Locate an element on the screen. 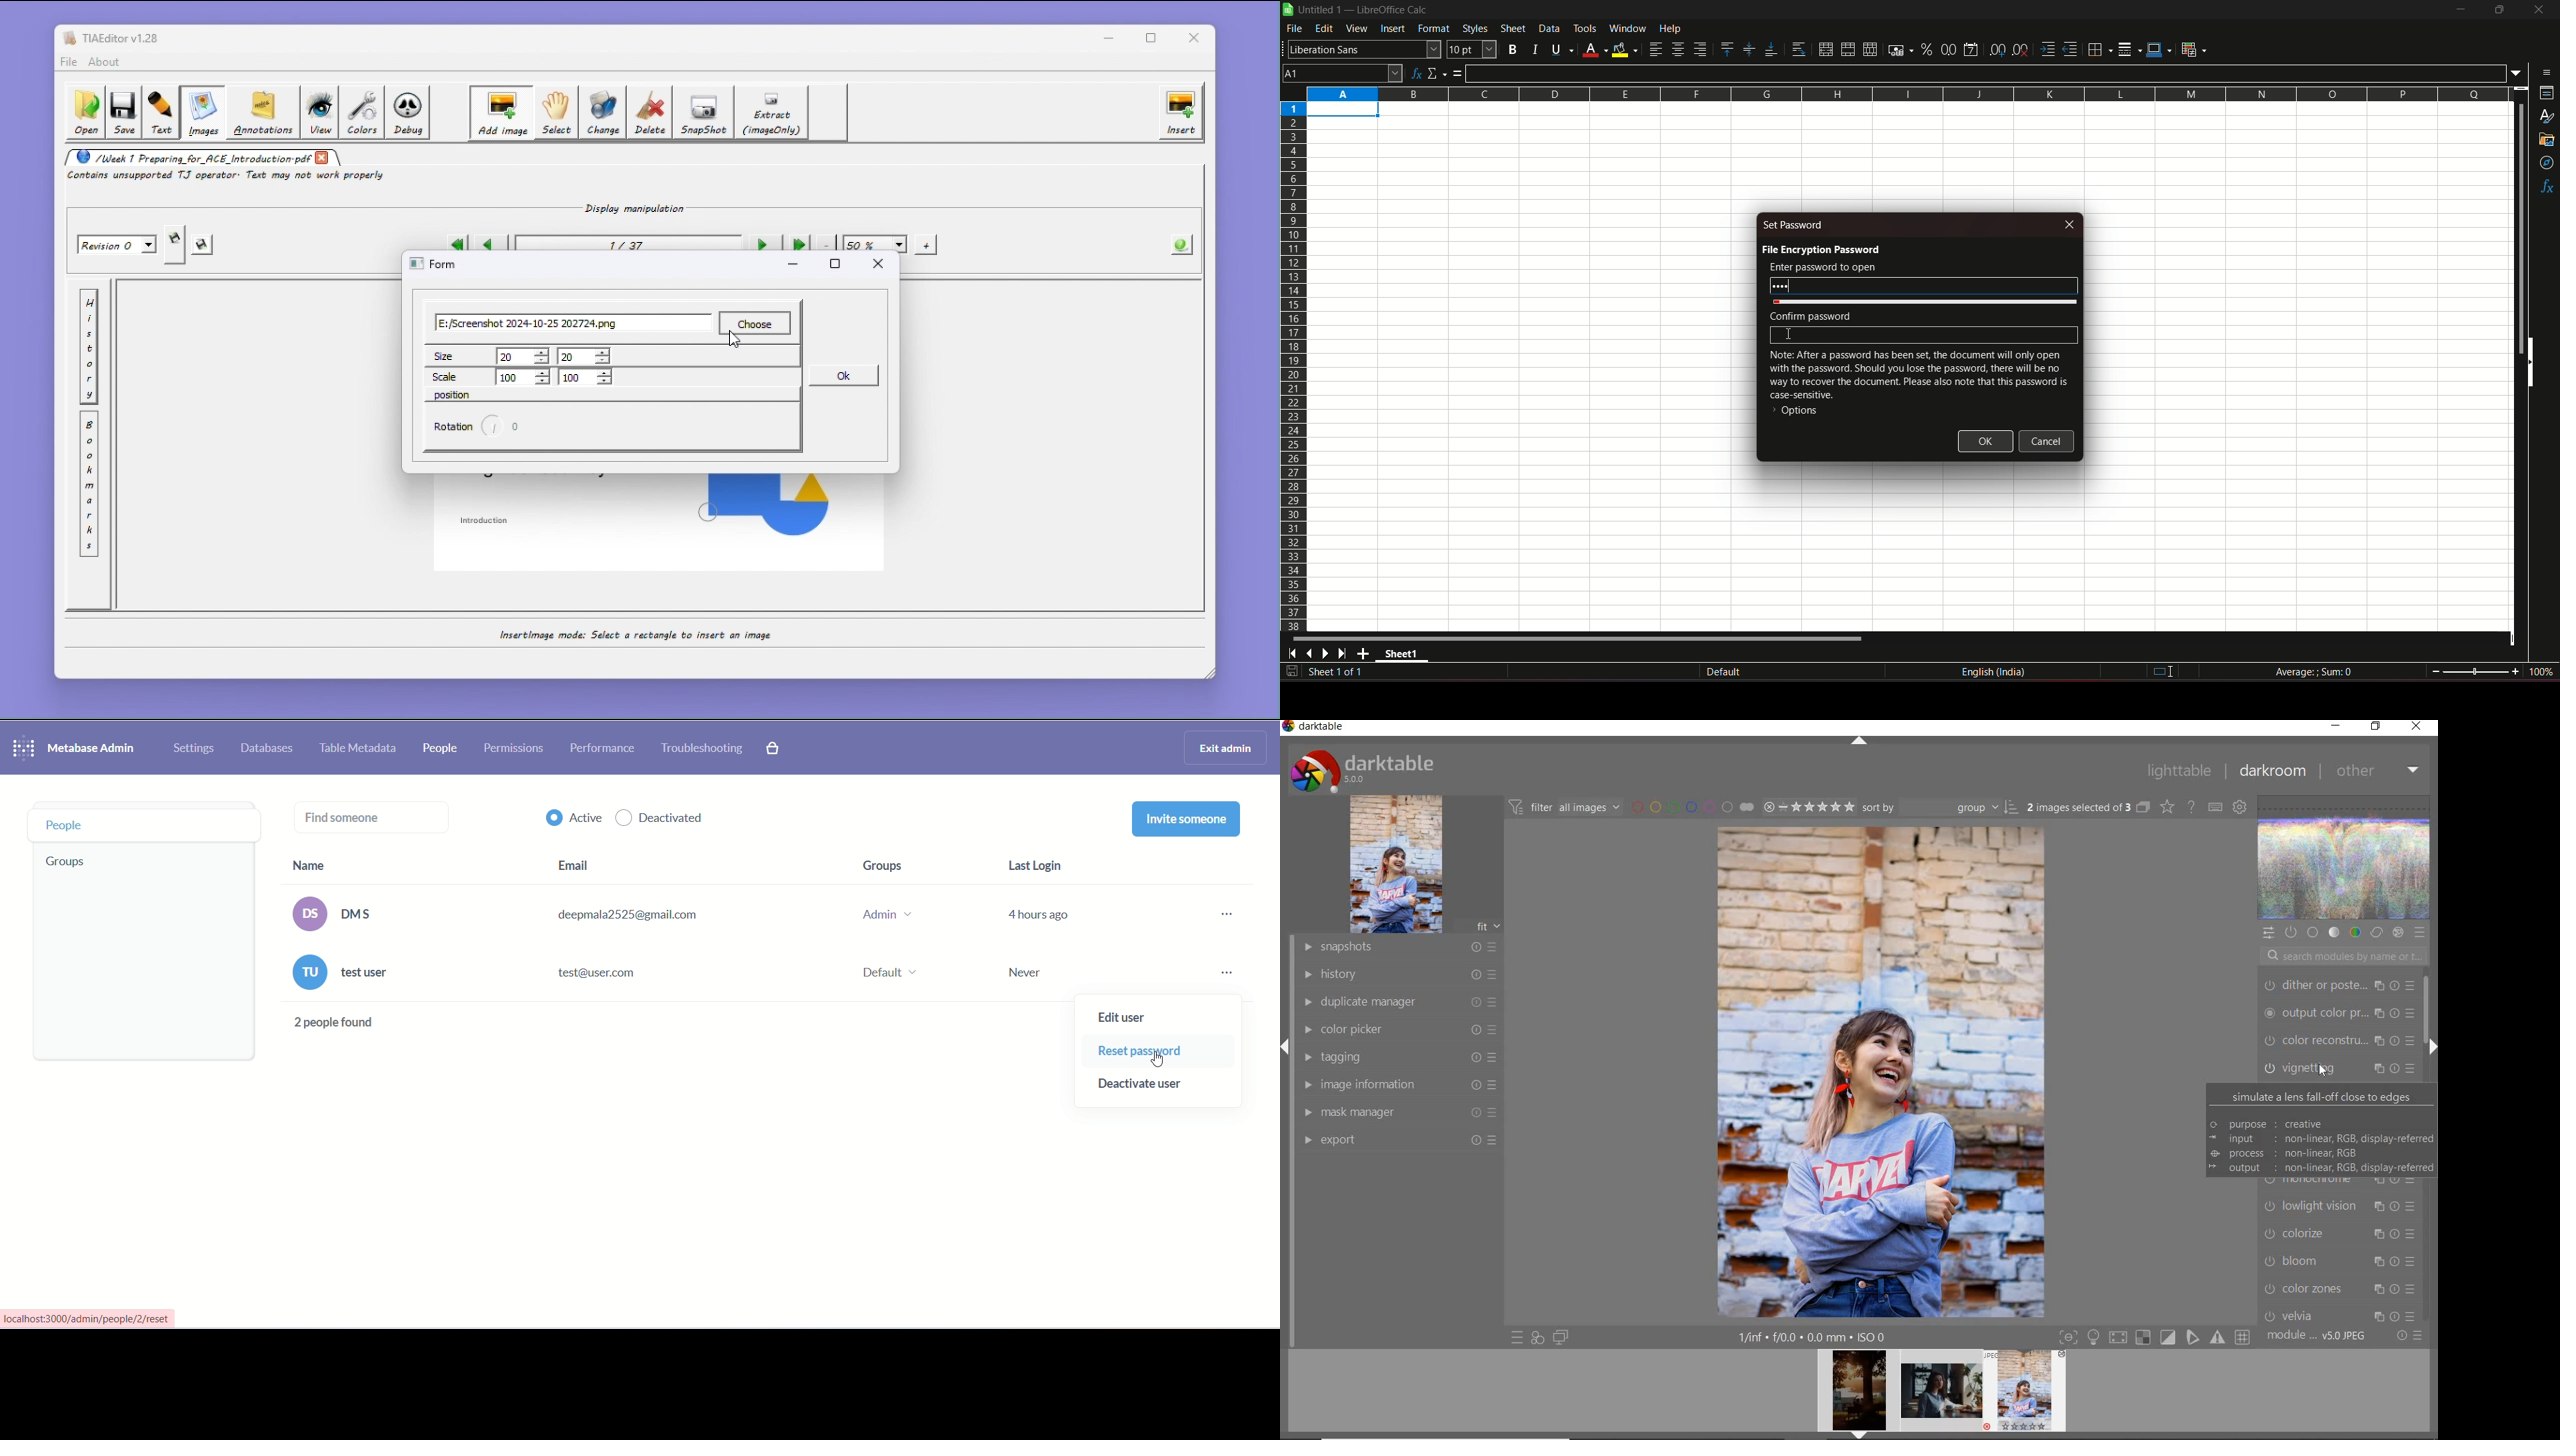 The width and height of the screenshot is (2576, 1456). SELECTED IMAGES is located at coordinates (2079, 805).